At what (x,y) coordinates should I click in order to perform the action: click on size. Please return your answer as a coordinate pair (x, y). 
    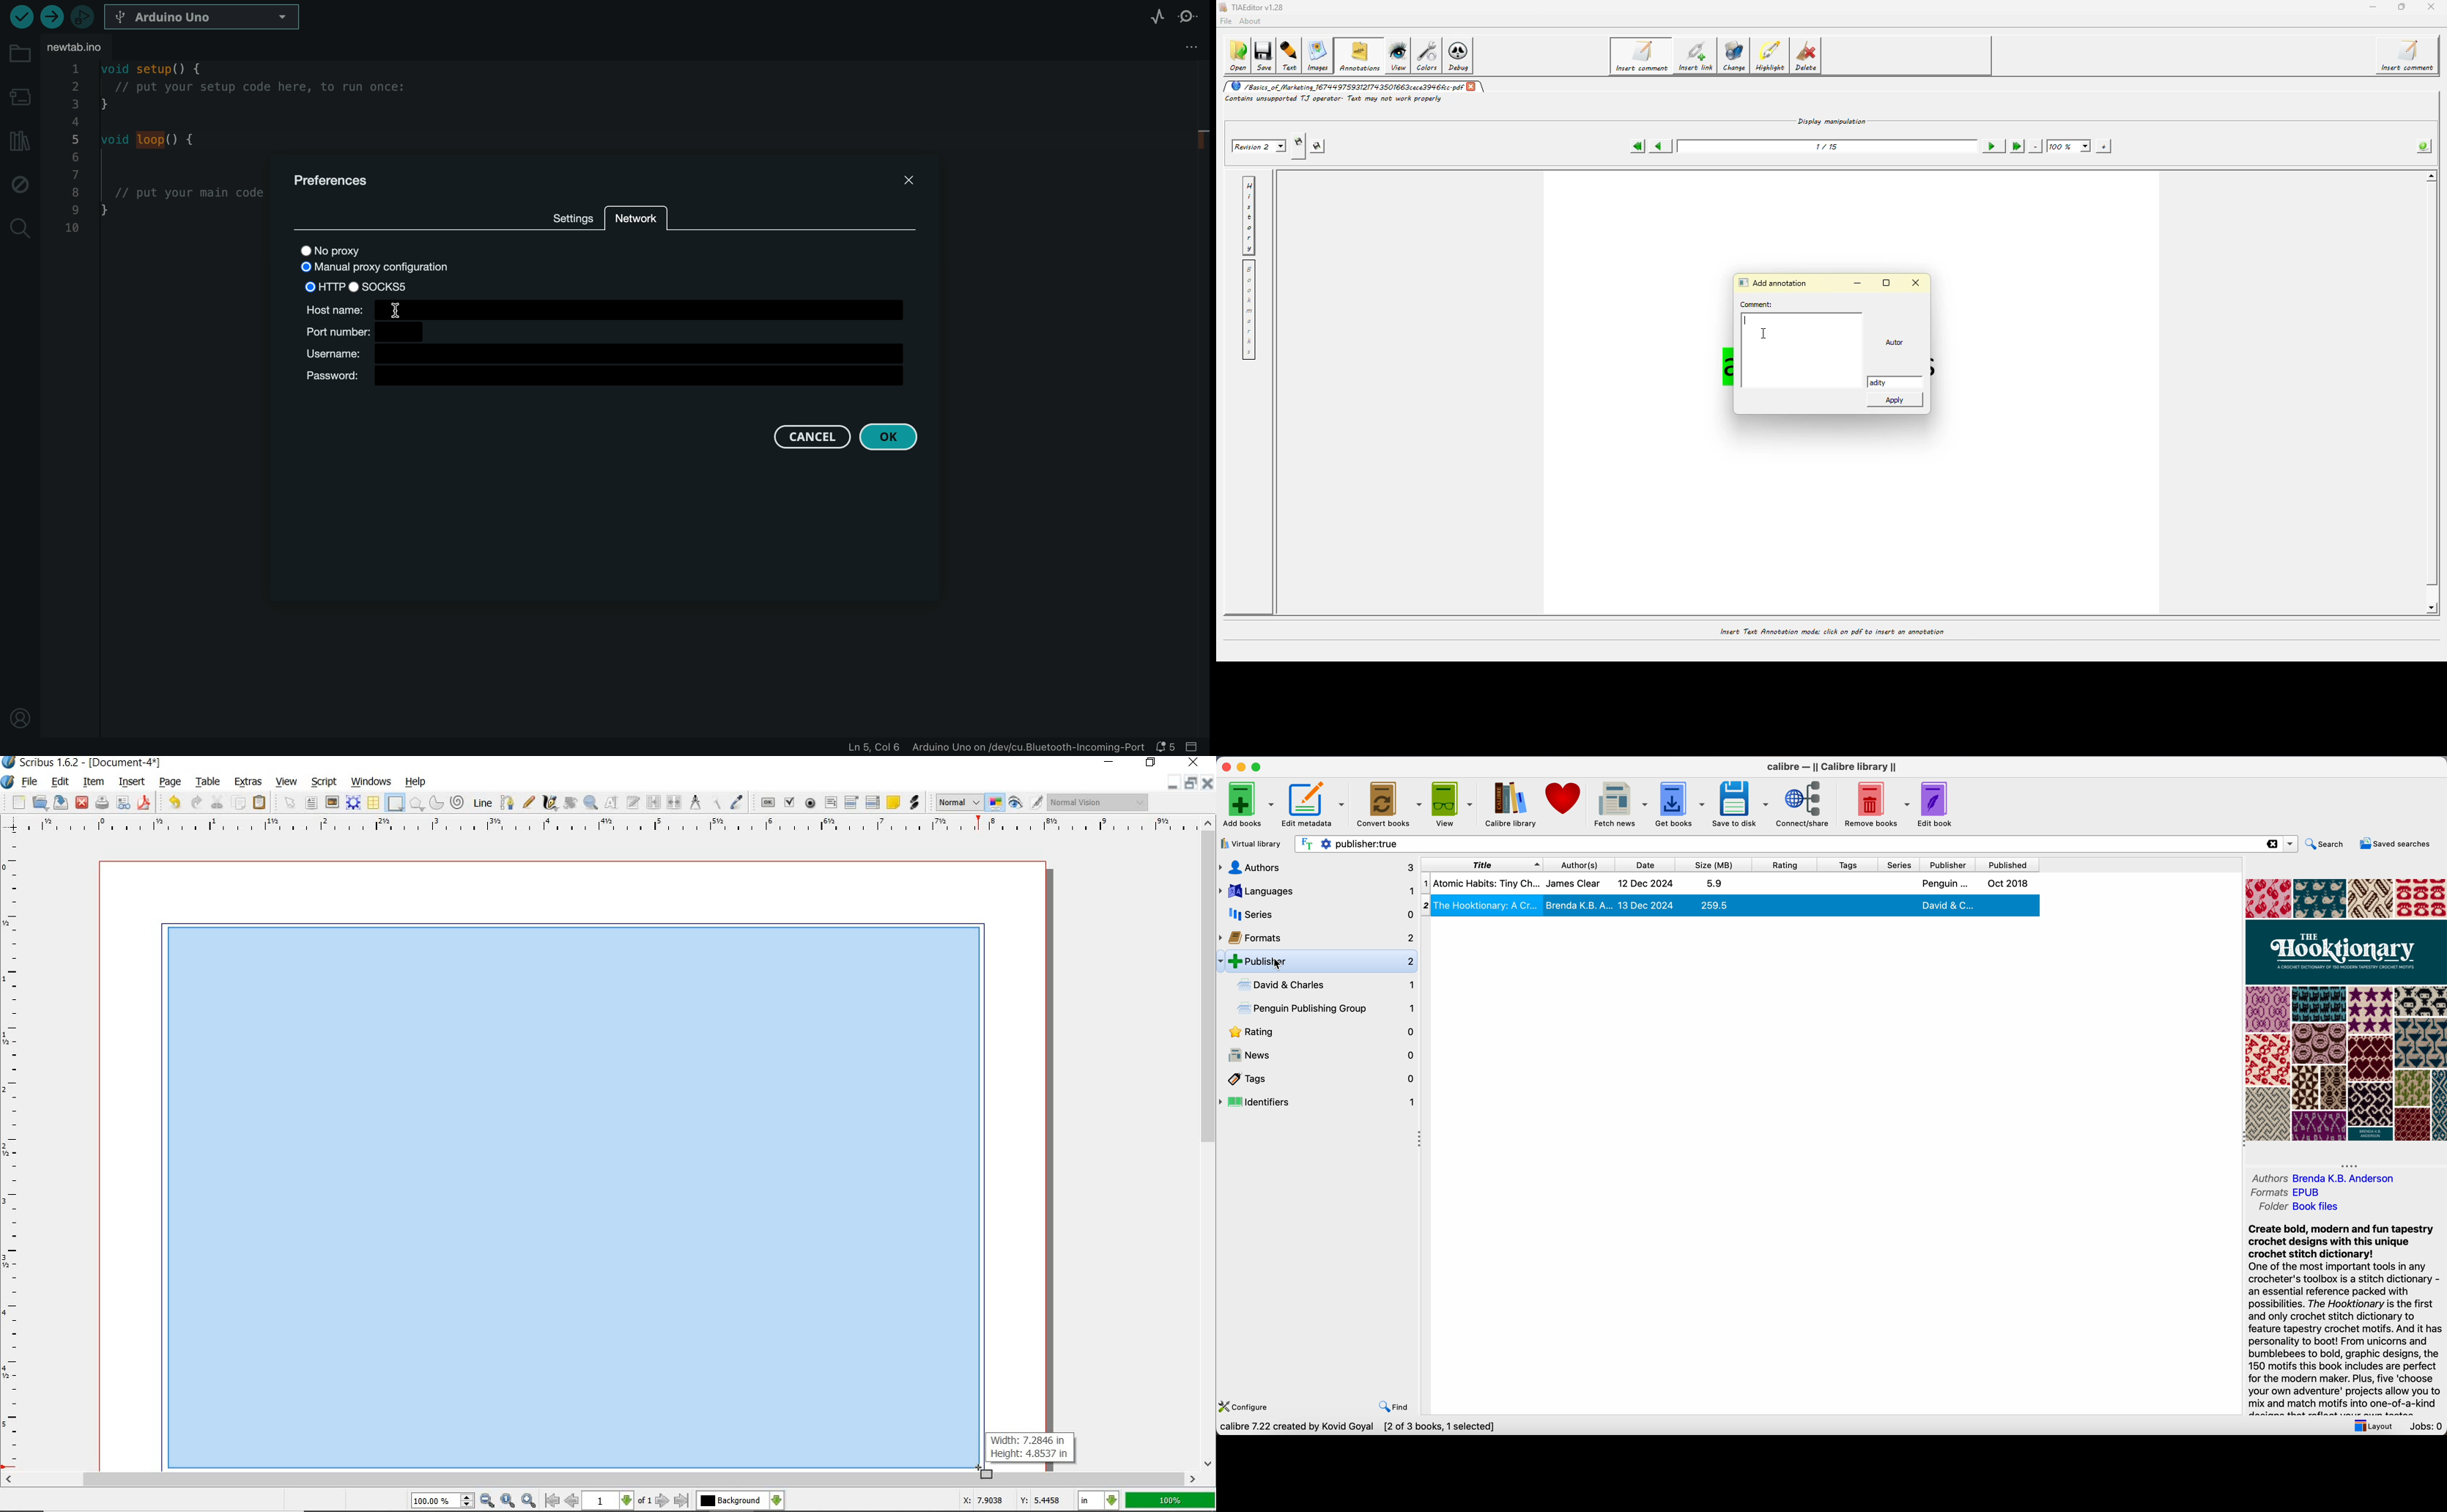
    Looking at the image, I should click on (1718, 865).